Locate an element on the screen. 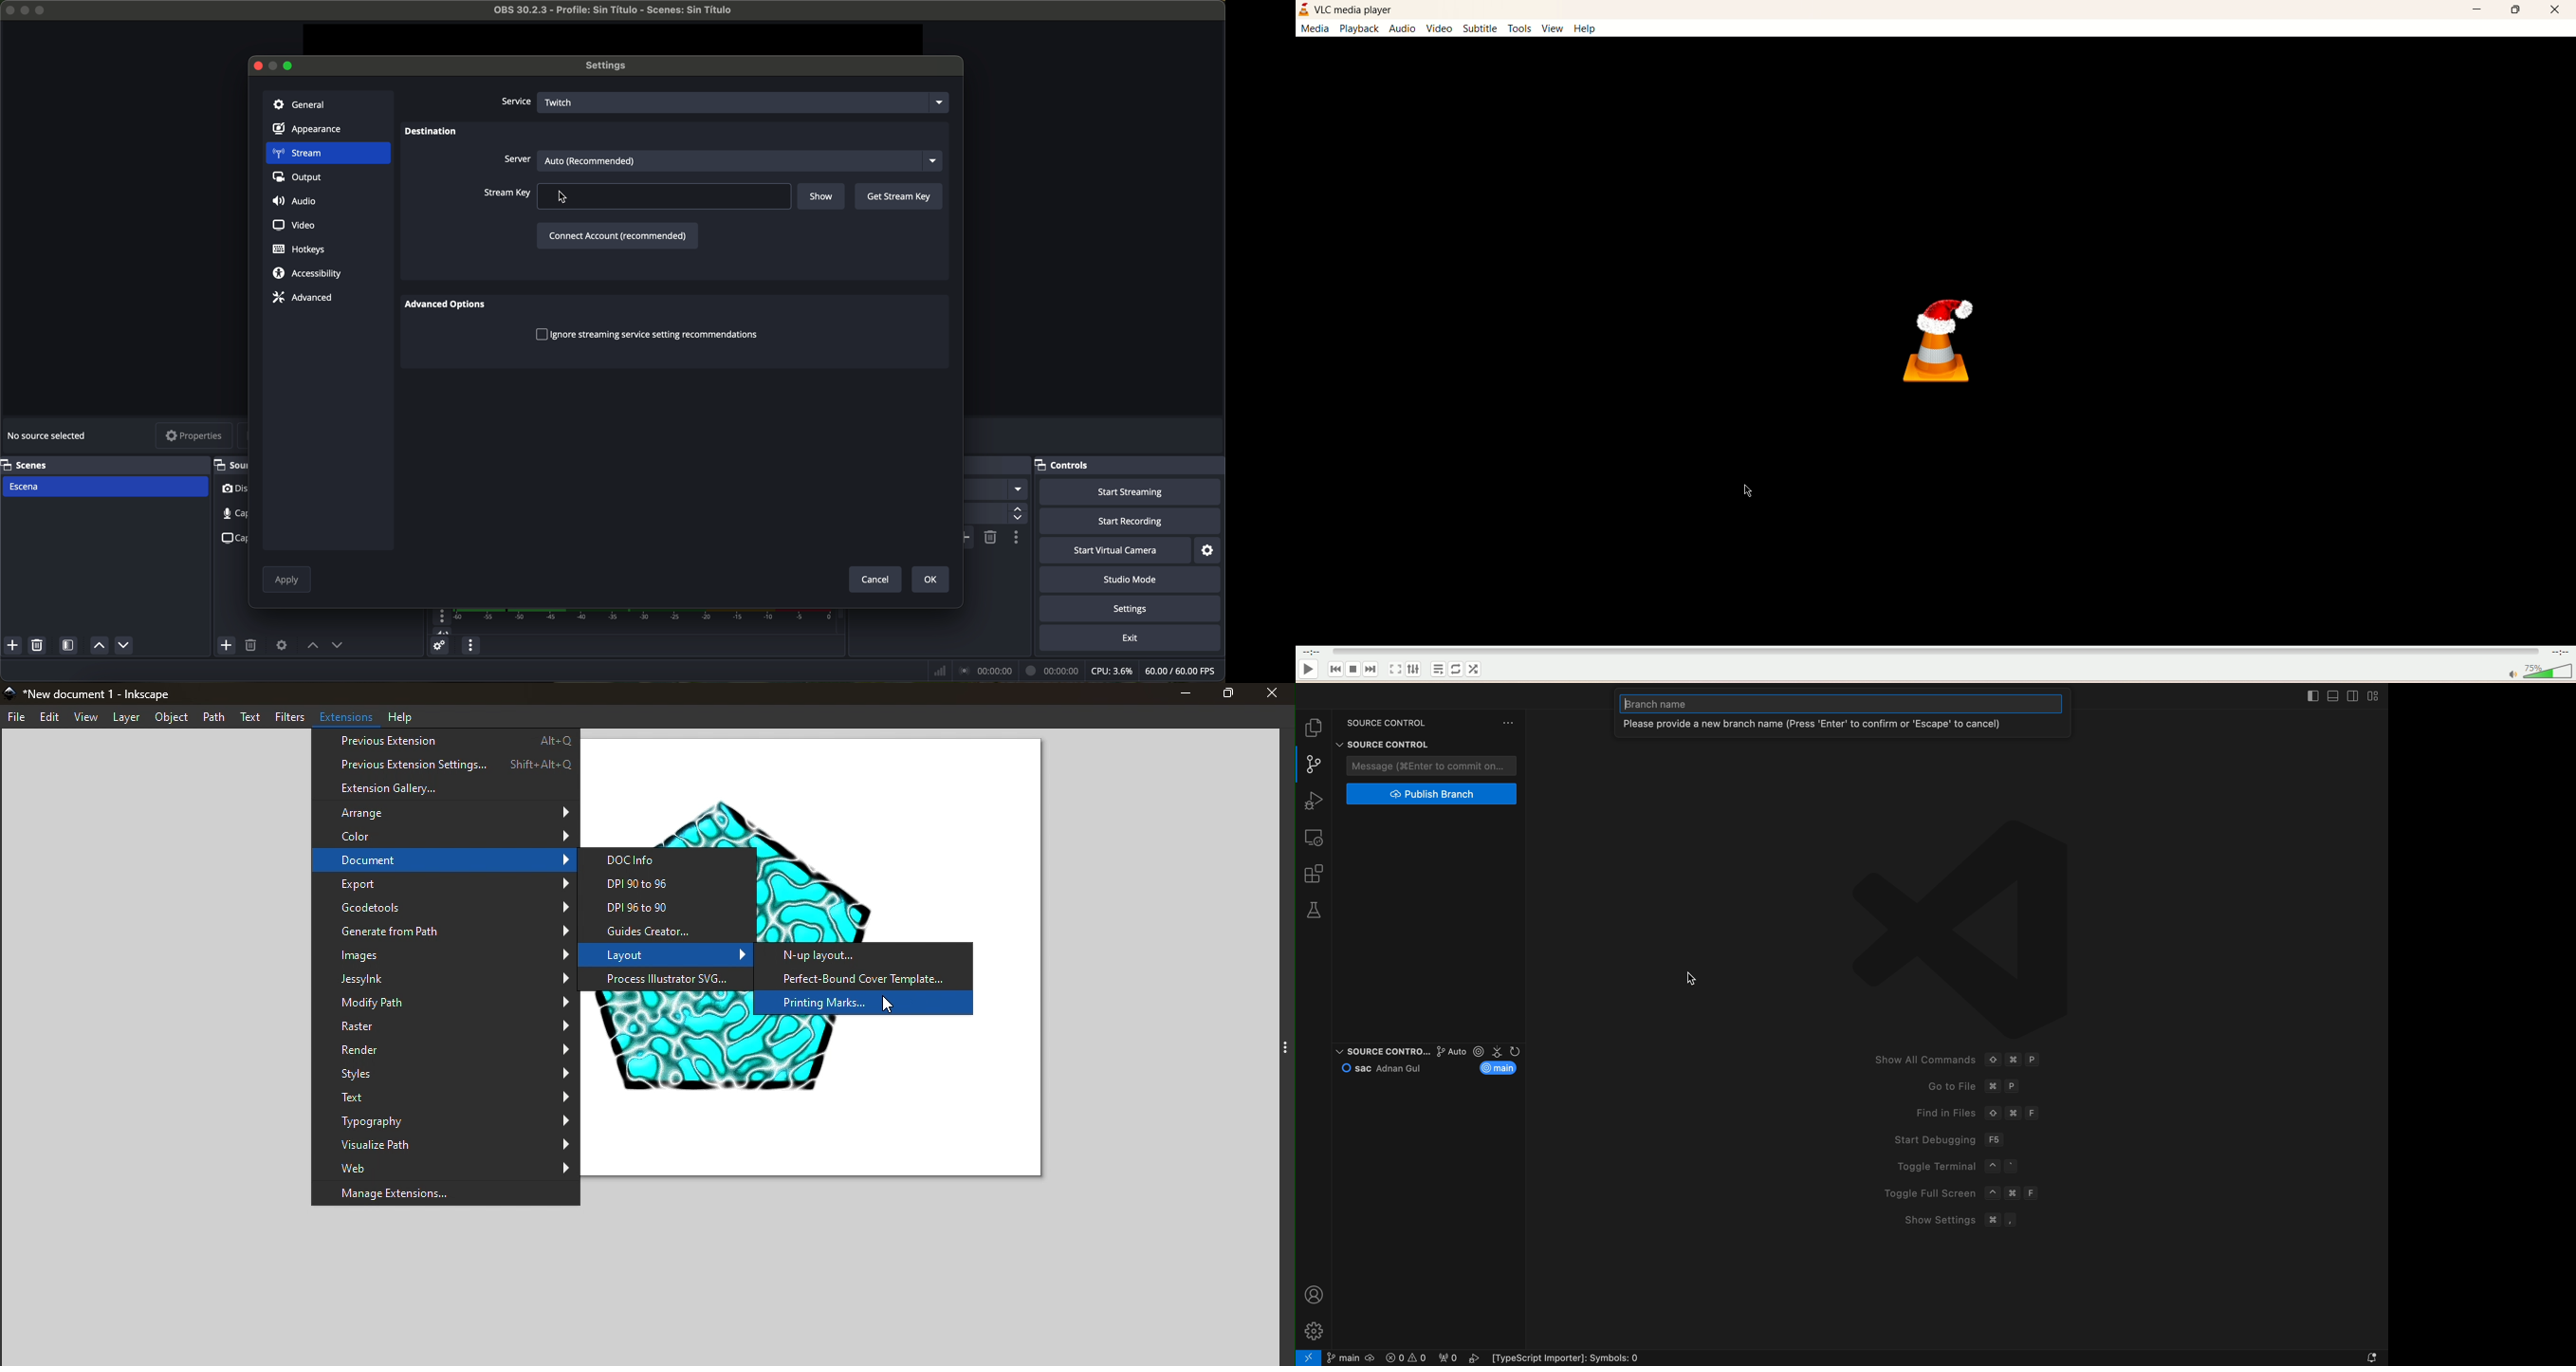  scene is located at coordinates (106, 486).